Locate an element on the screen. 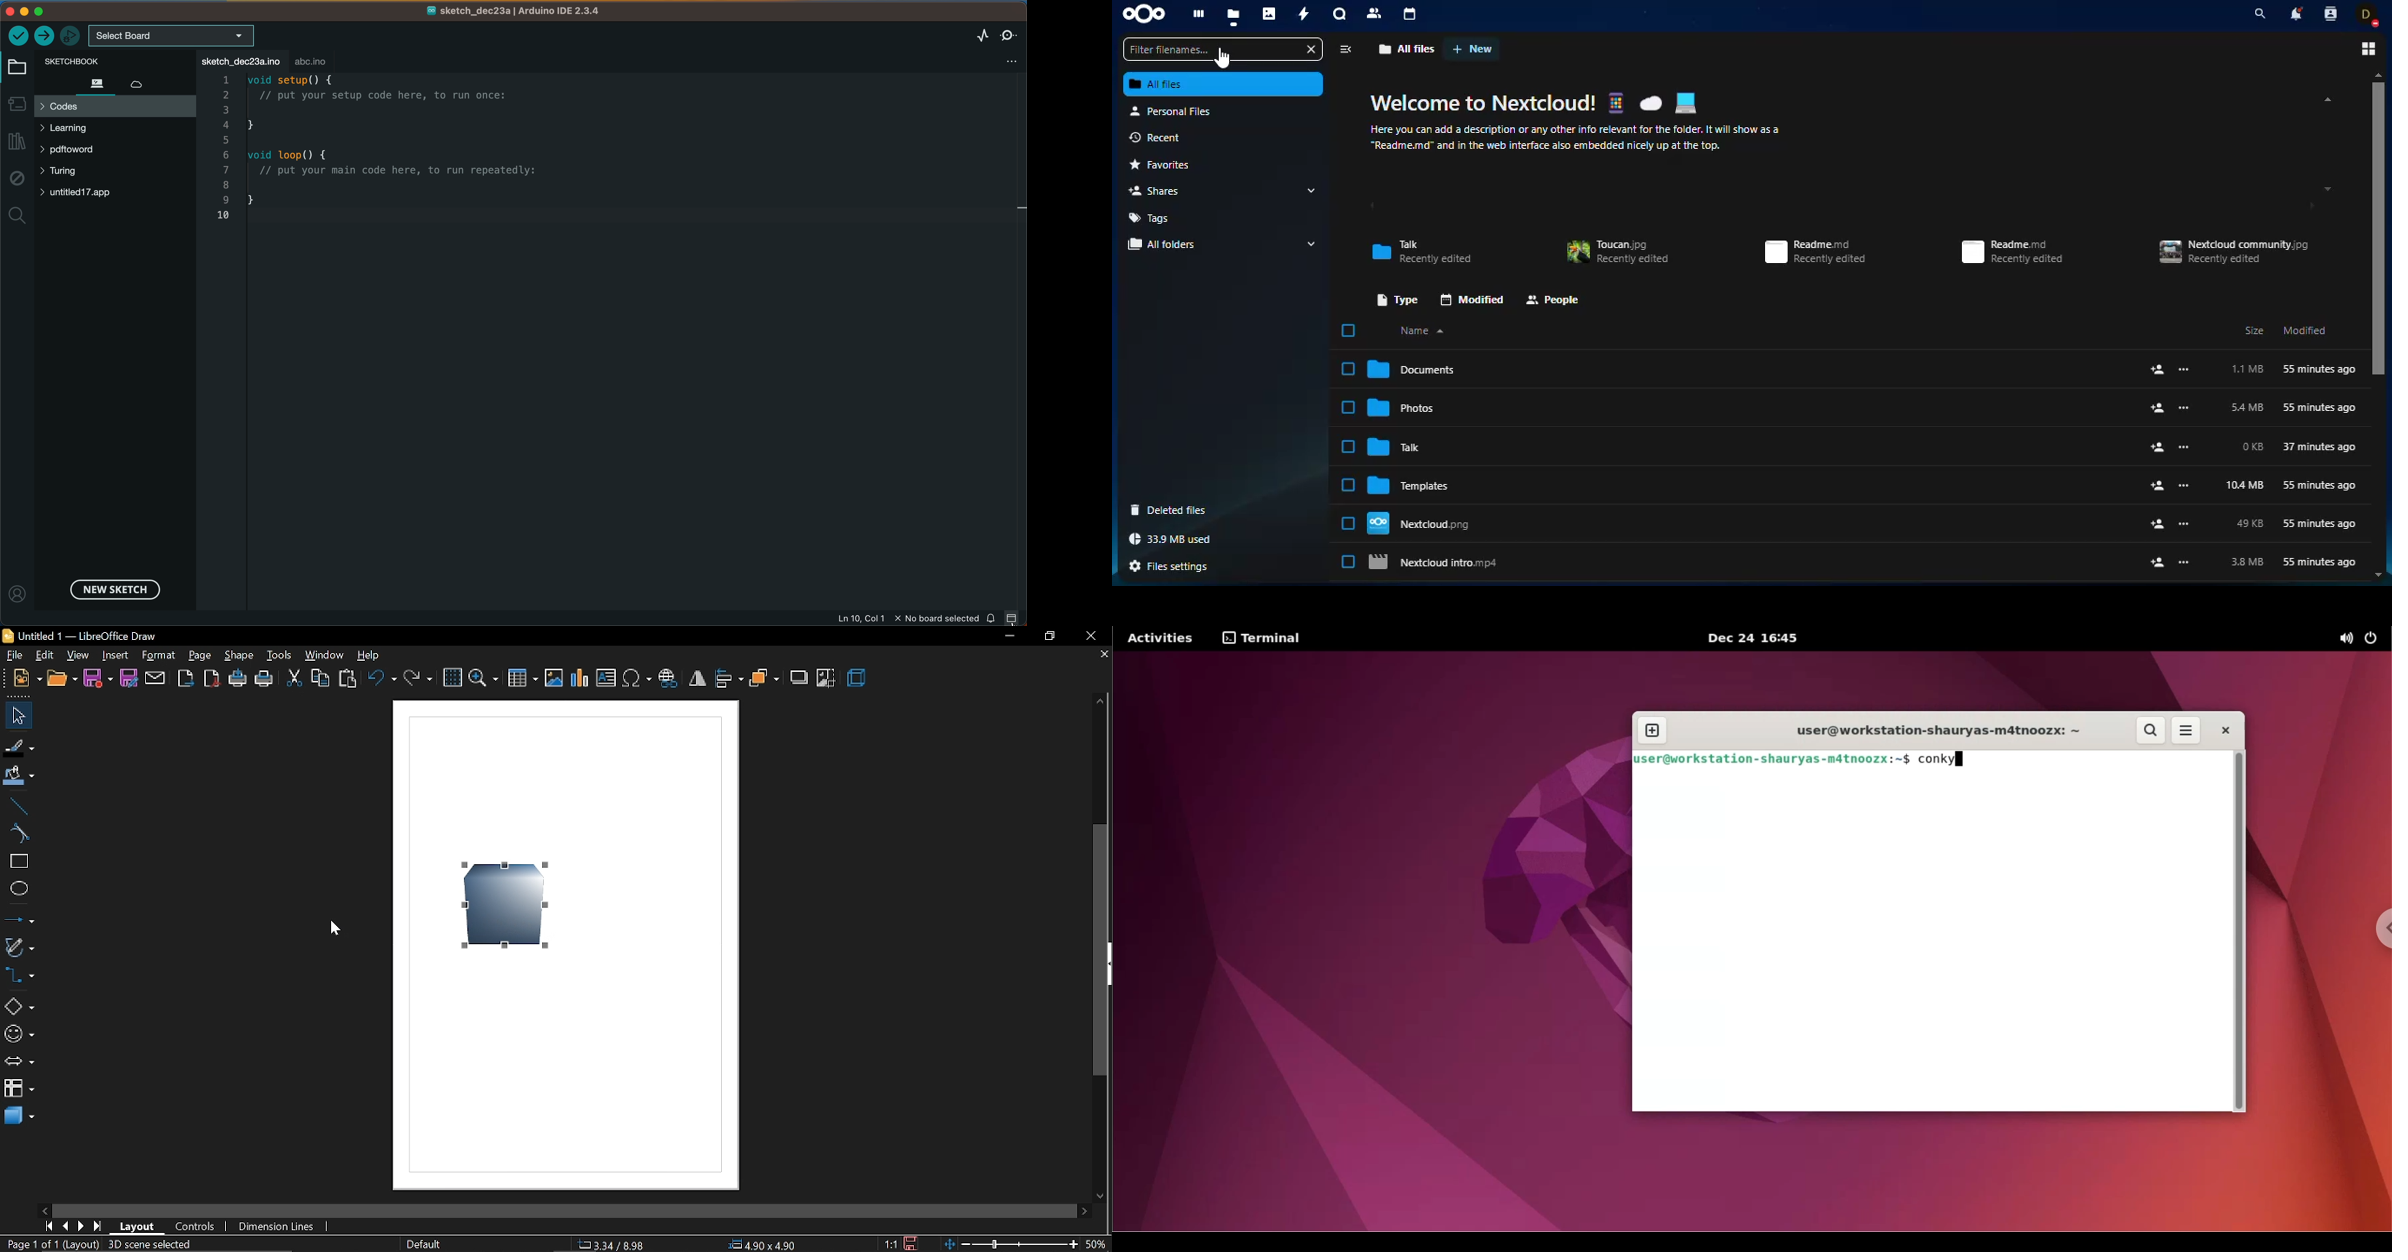 The width and height of the screenshot is (2408, 1260). add is located at coordinates (2158, 409).